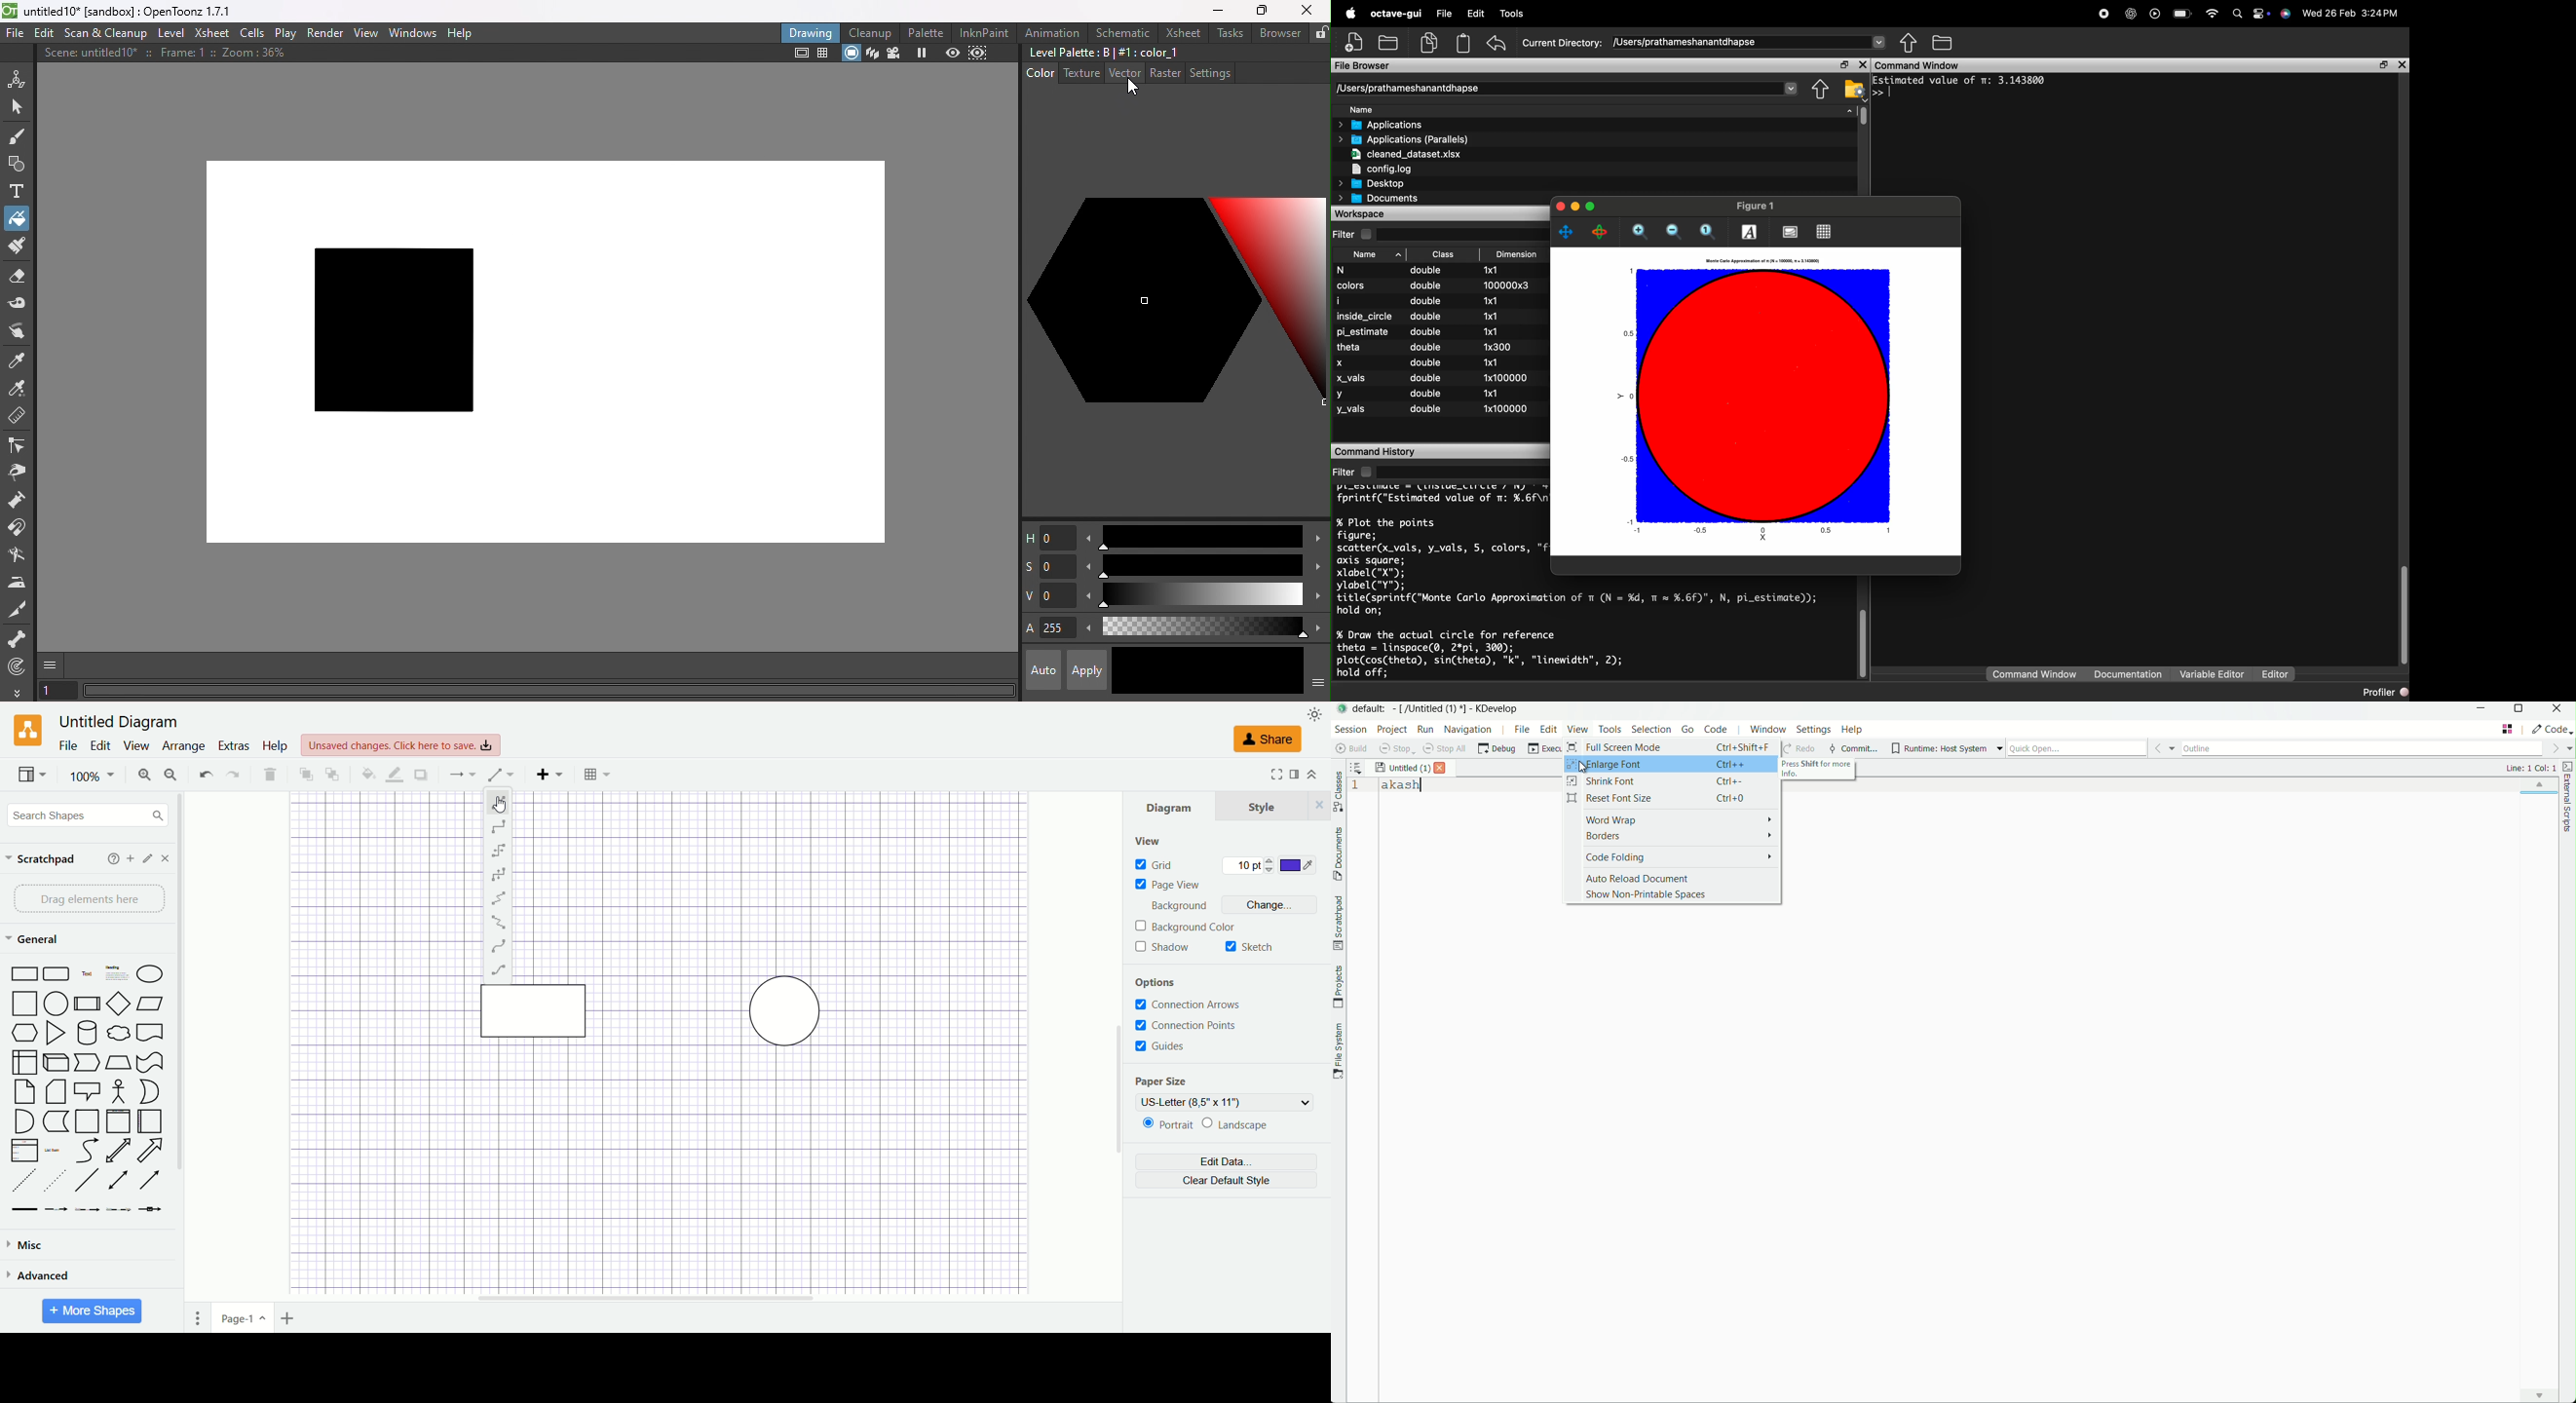  What do you see at coordinates (129, 858) in the screenshot?
I see `add` at bounding box center [129, 858].